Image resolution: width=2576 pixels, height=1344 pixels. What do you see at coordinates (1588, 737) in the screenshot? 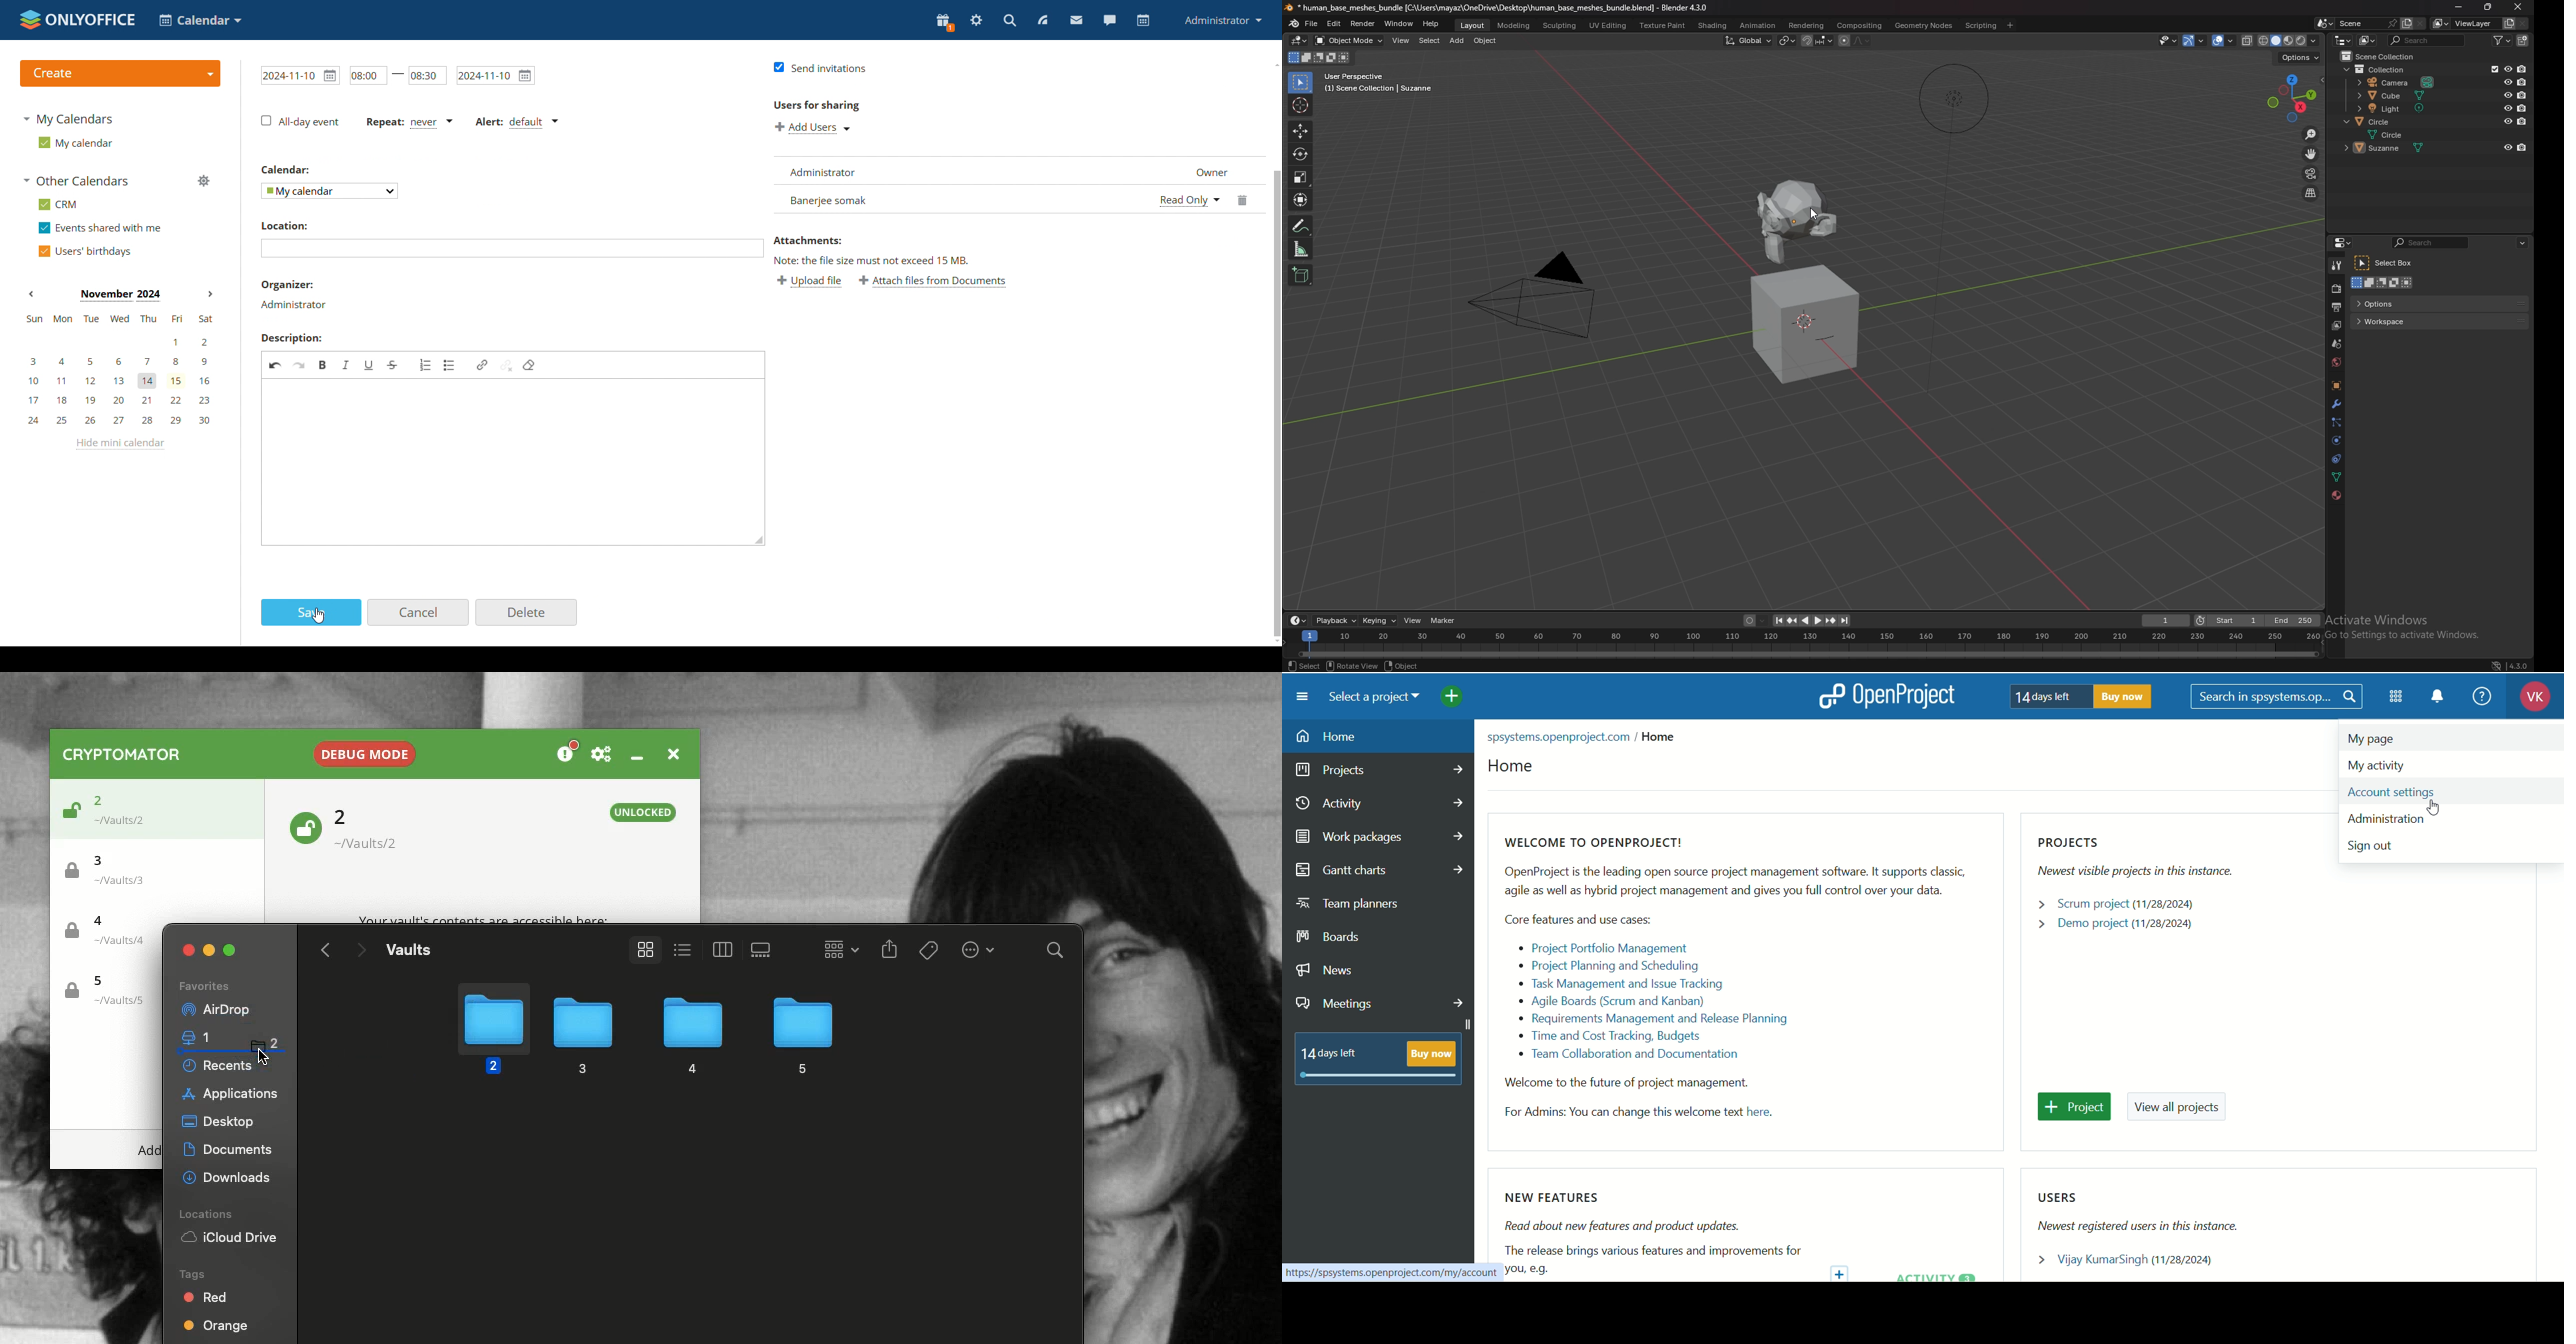
I see `location` at bounding box center [1588, 737].